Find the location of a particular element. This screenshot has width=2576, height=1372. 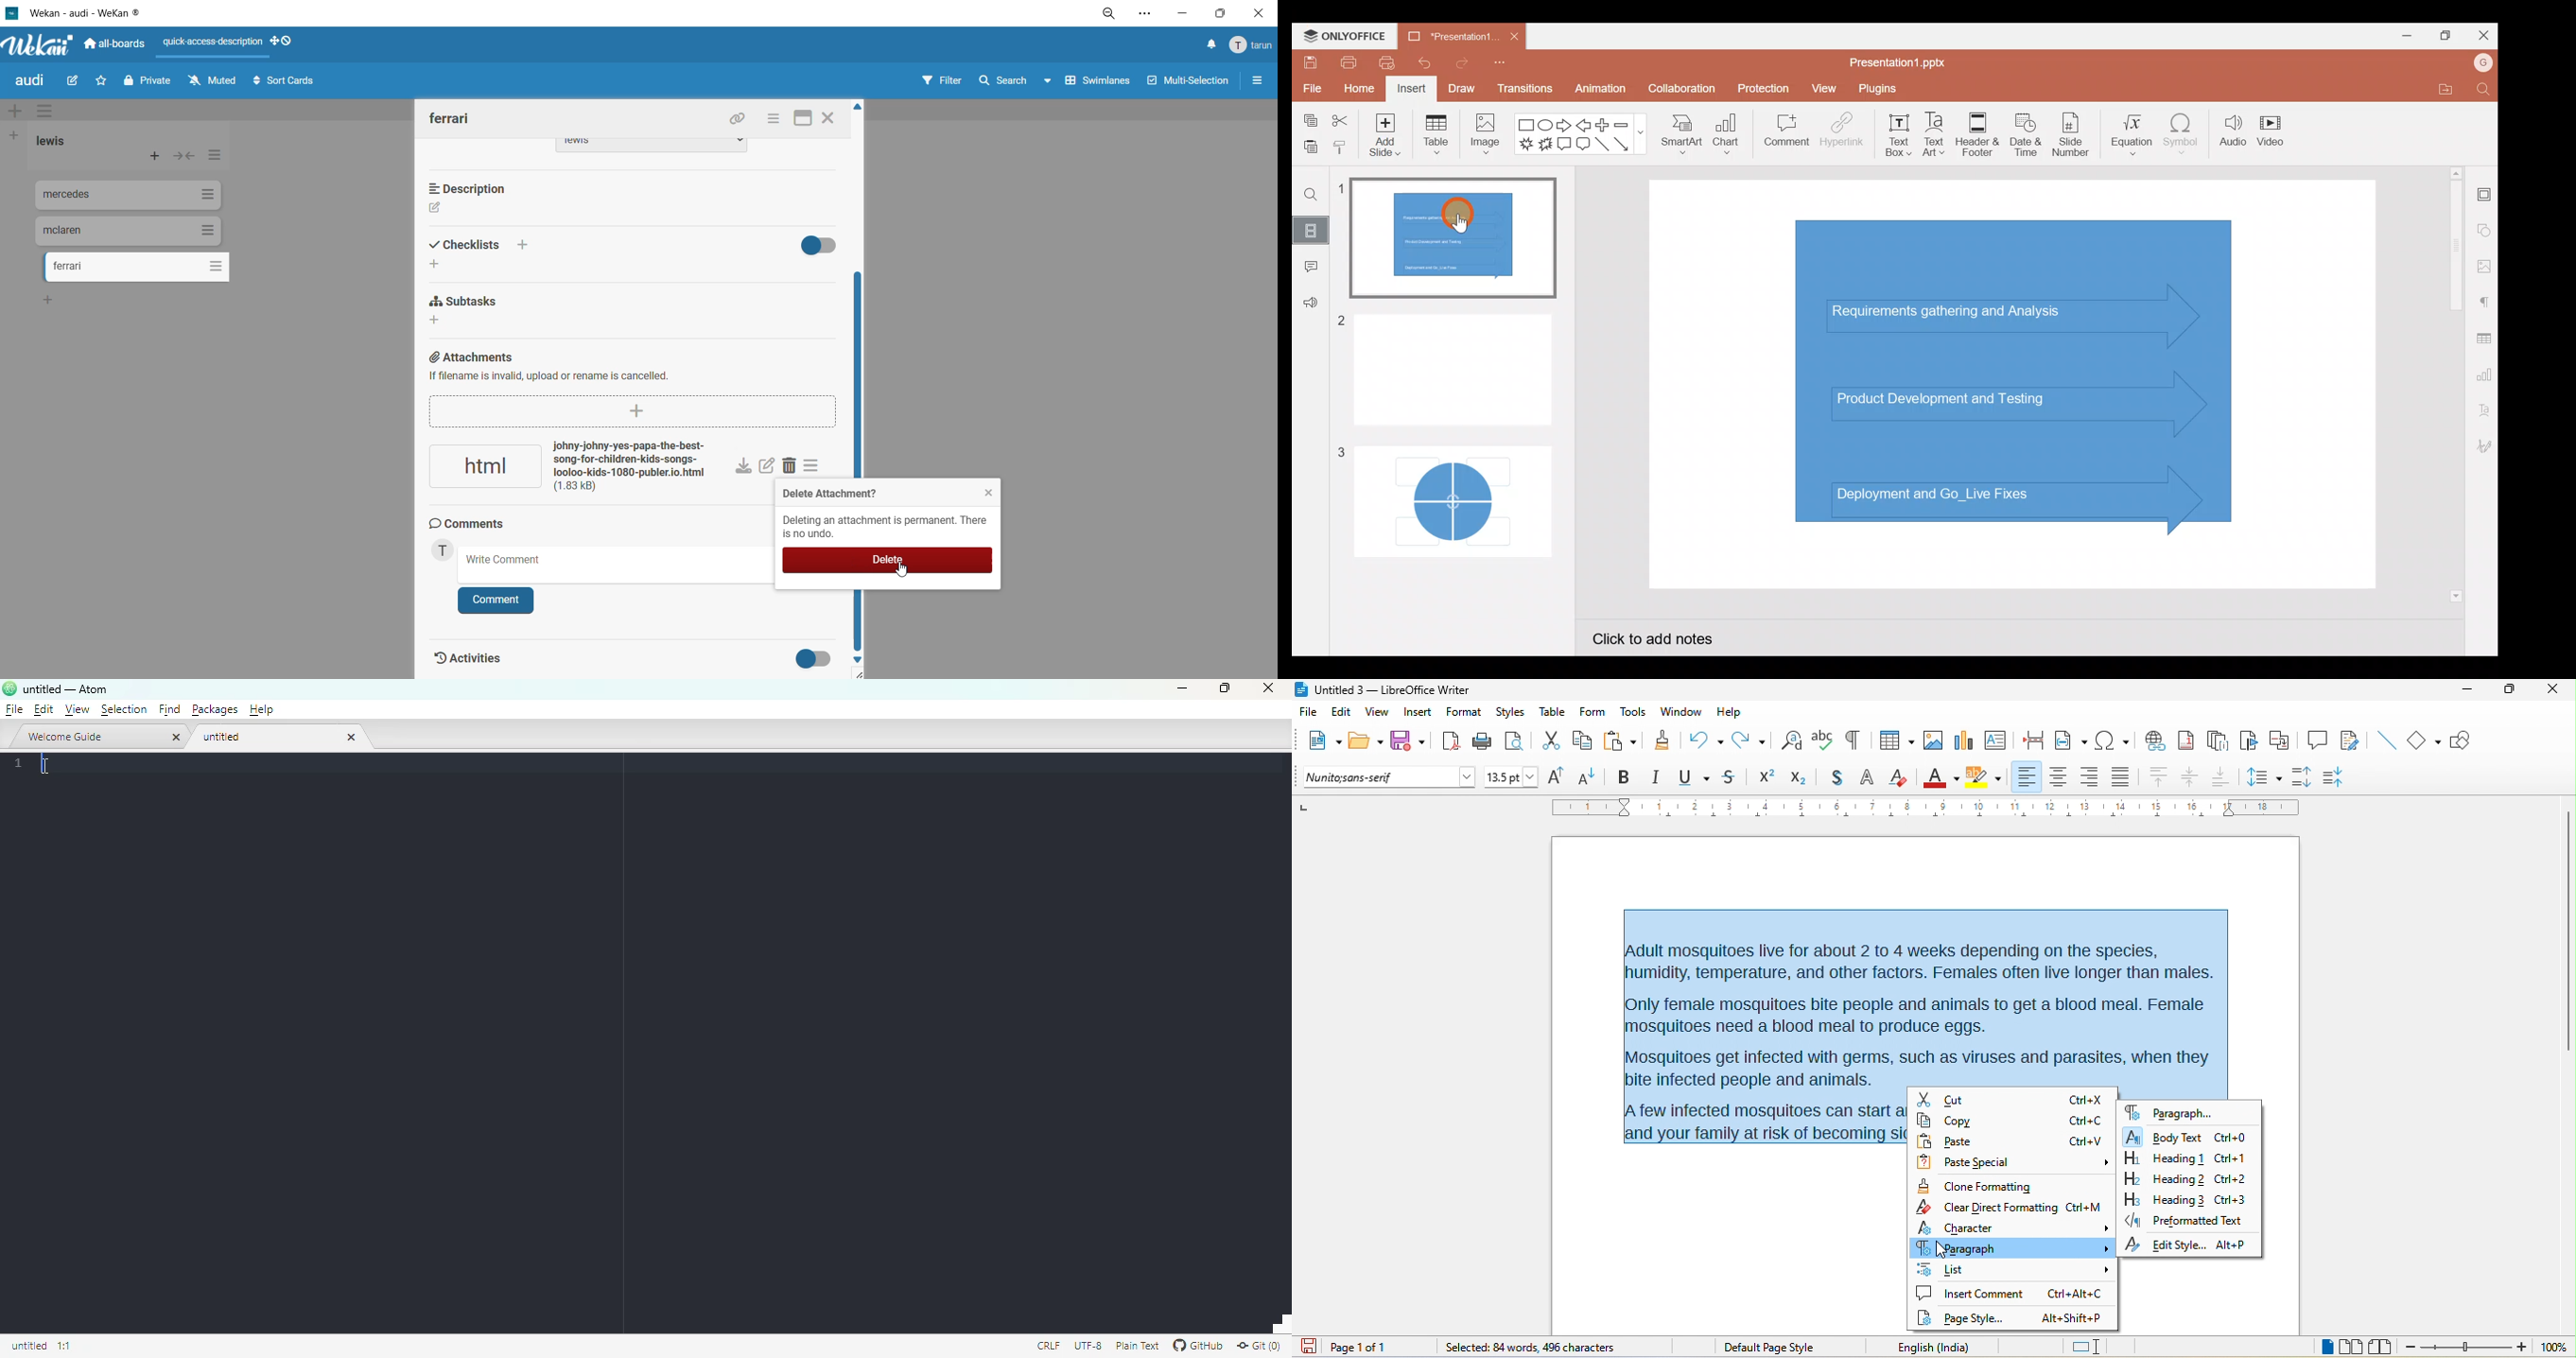

page style is located at coordinates (1967, 1319).